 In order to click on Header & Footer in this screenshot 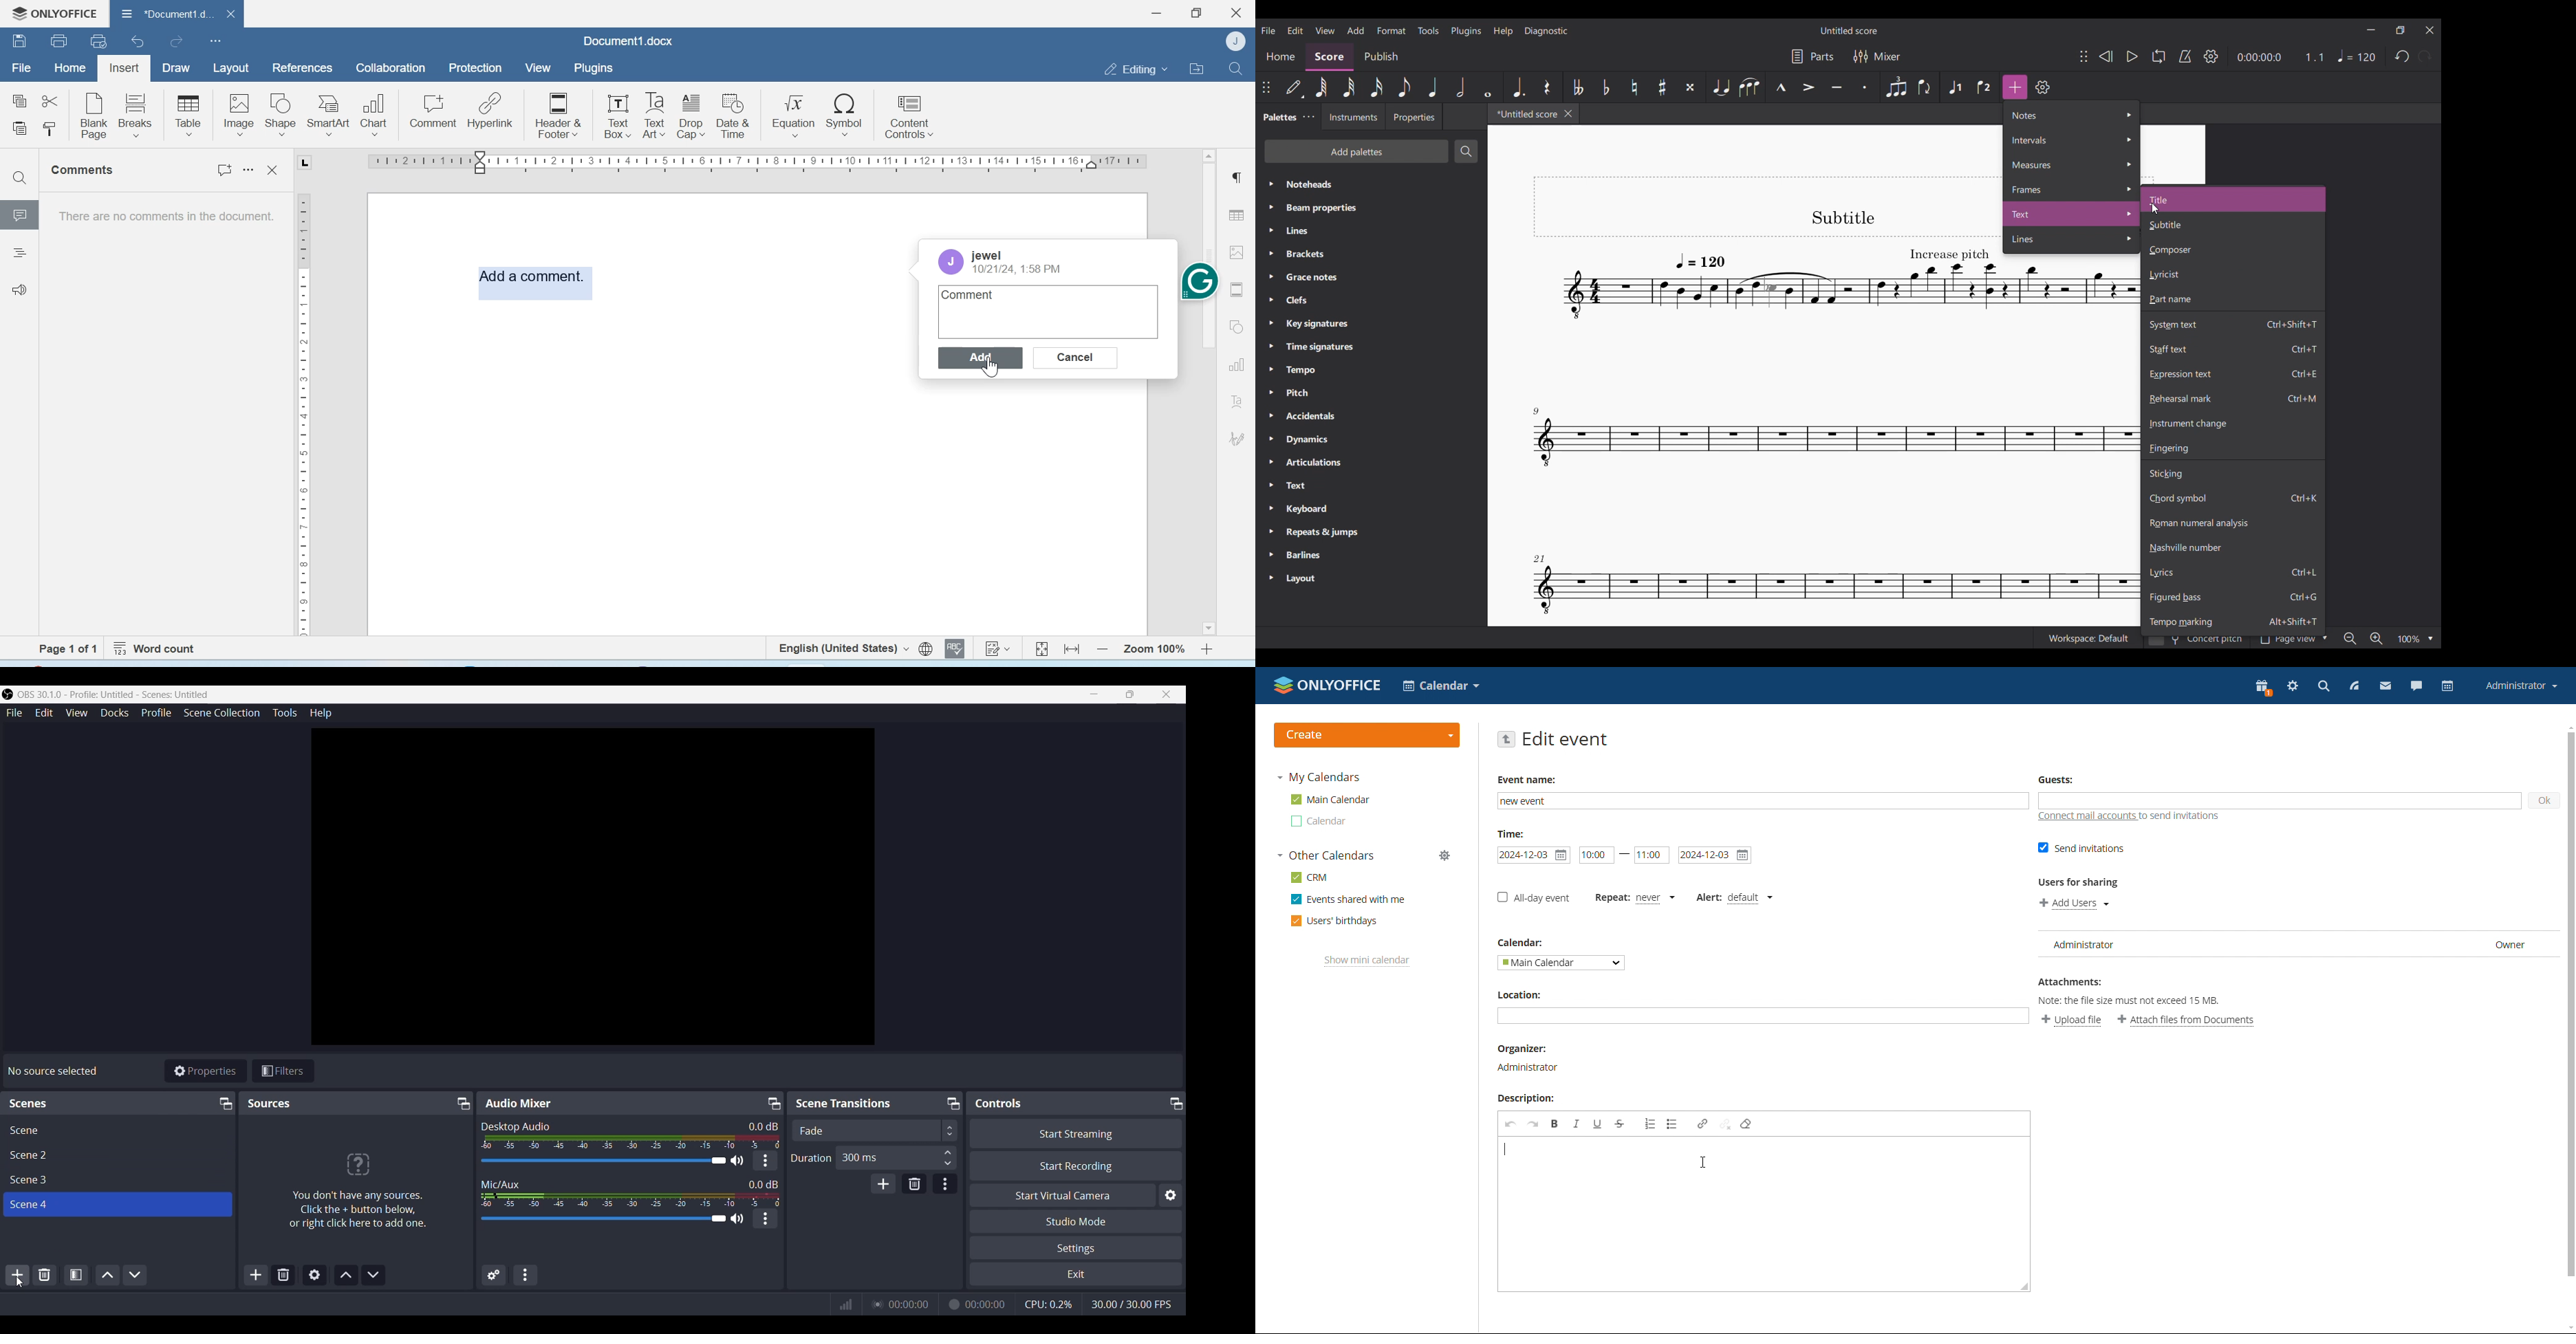, I will do `click(559, 114)`.